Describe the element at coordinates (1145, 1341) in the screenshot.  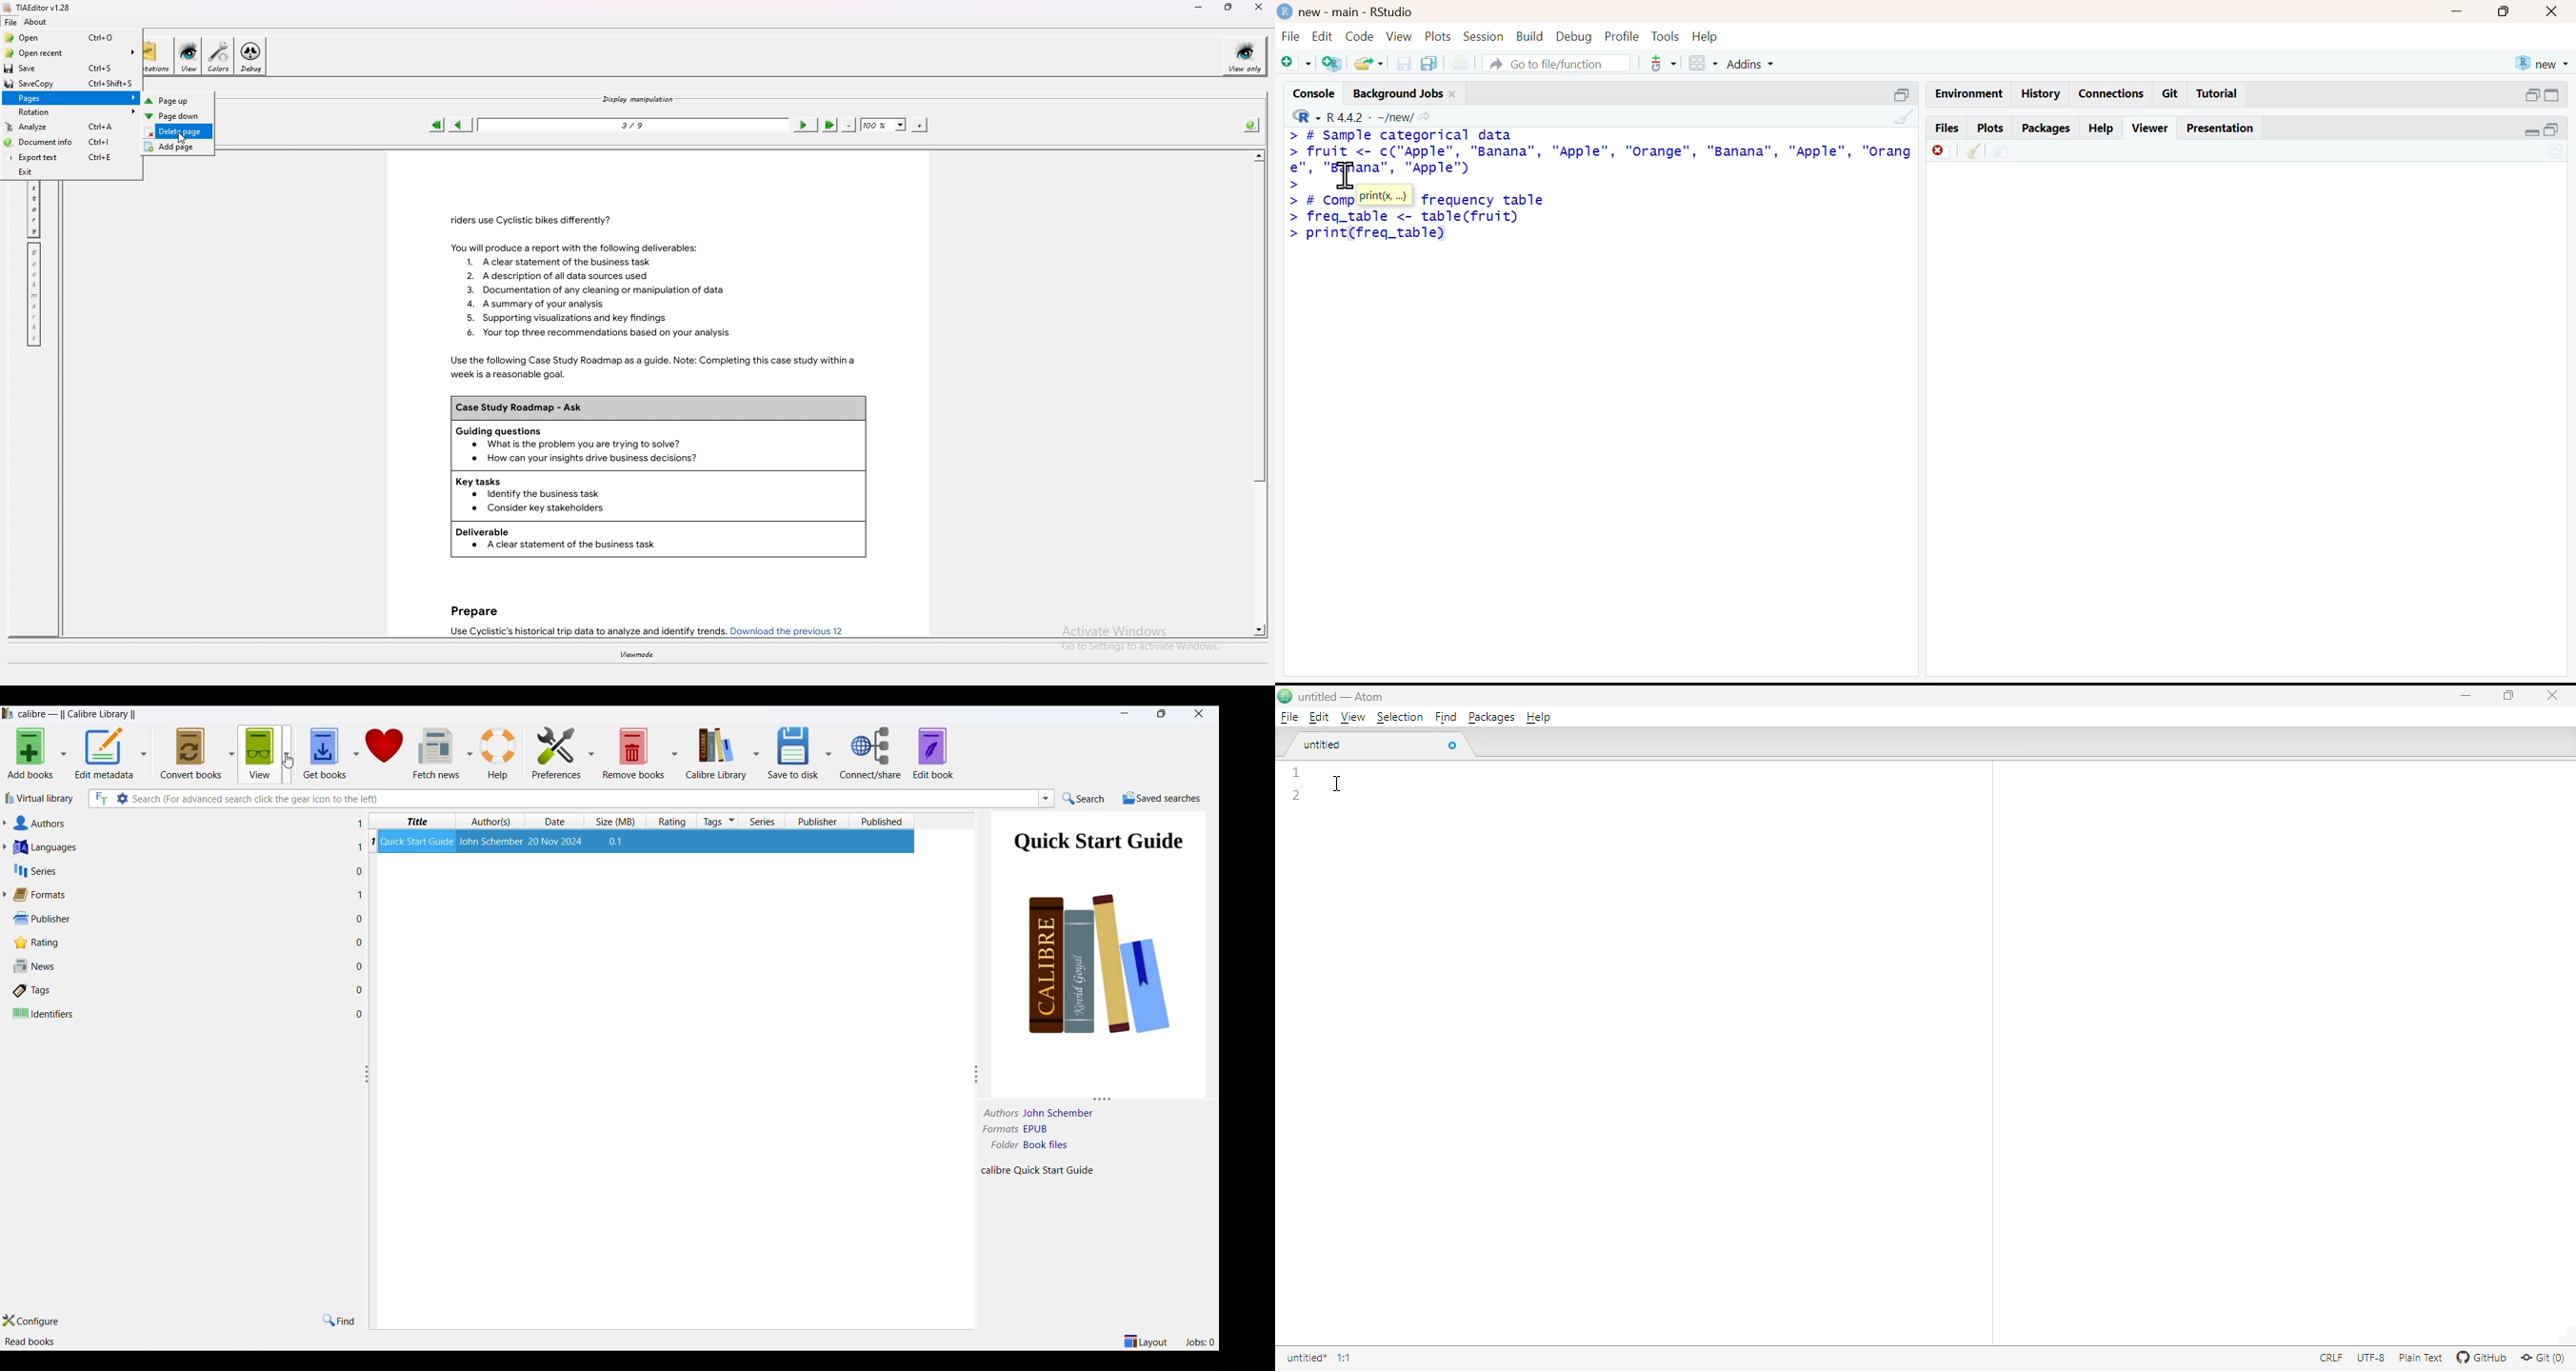
I see `layout` at that location.